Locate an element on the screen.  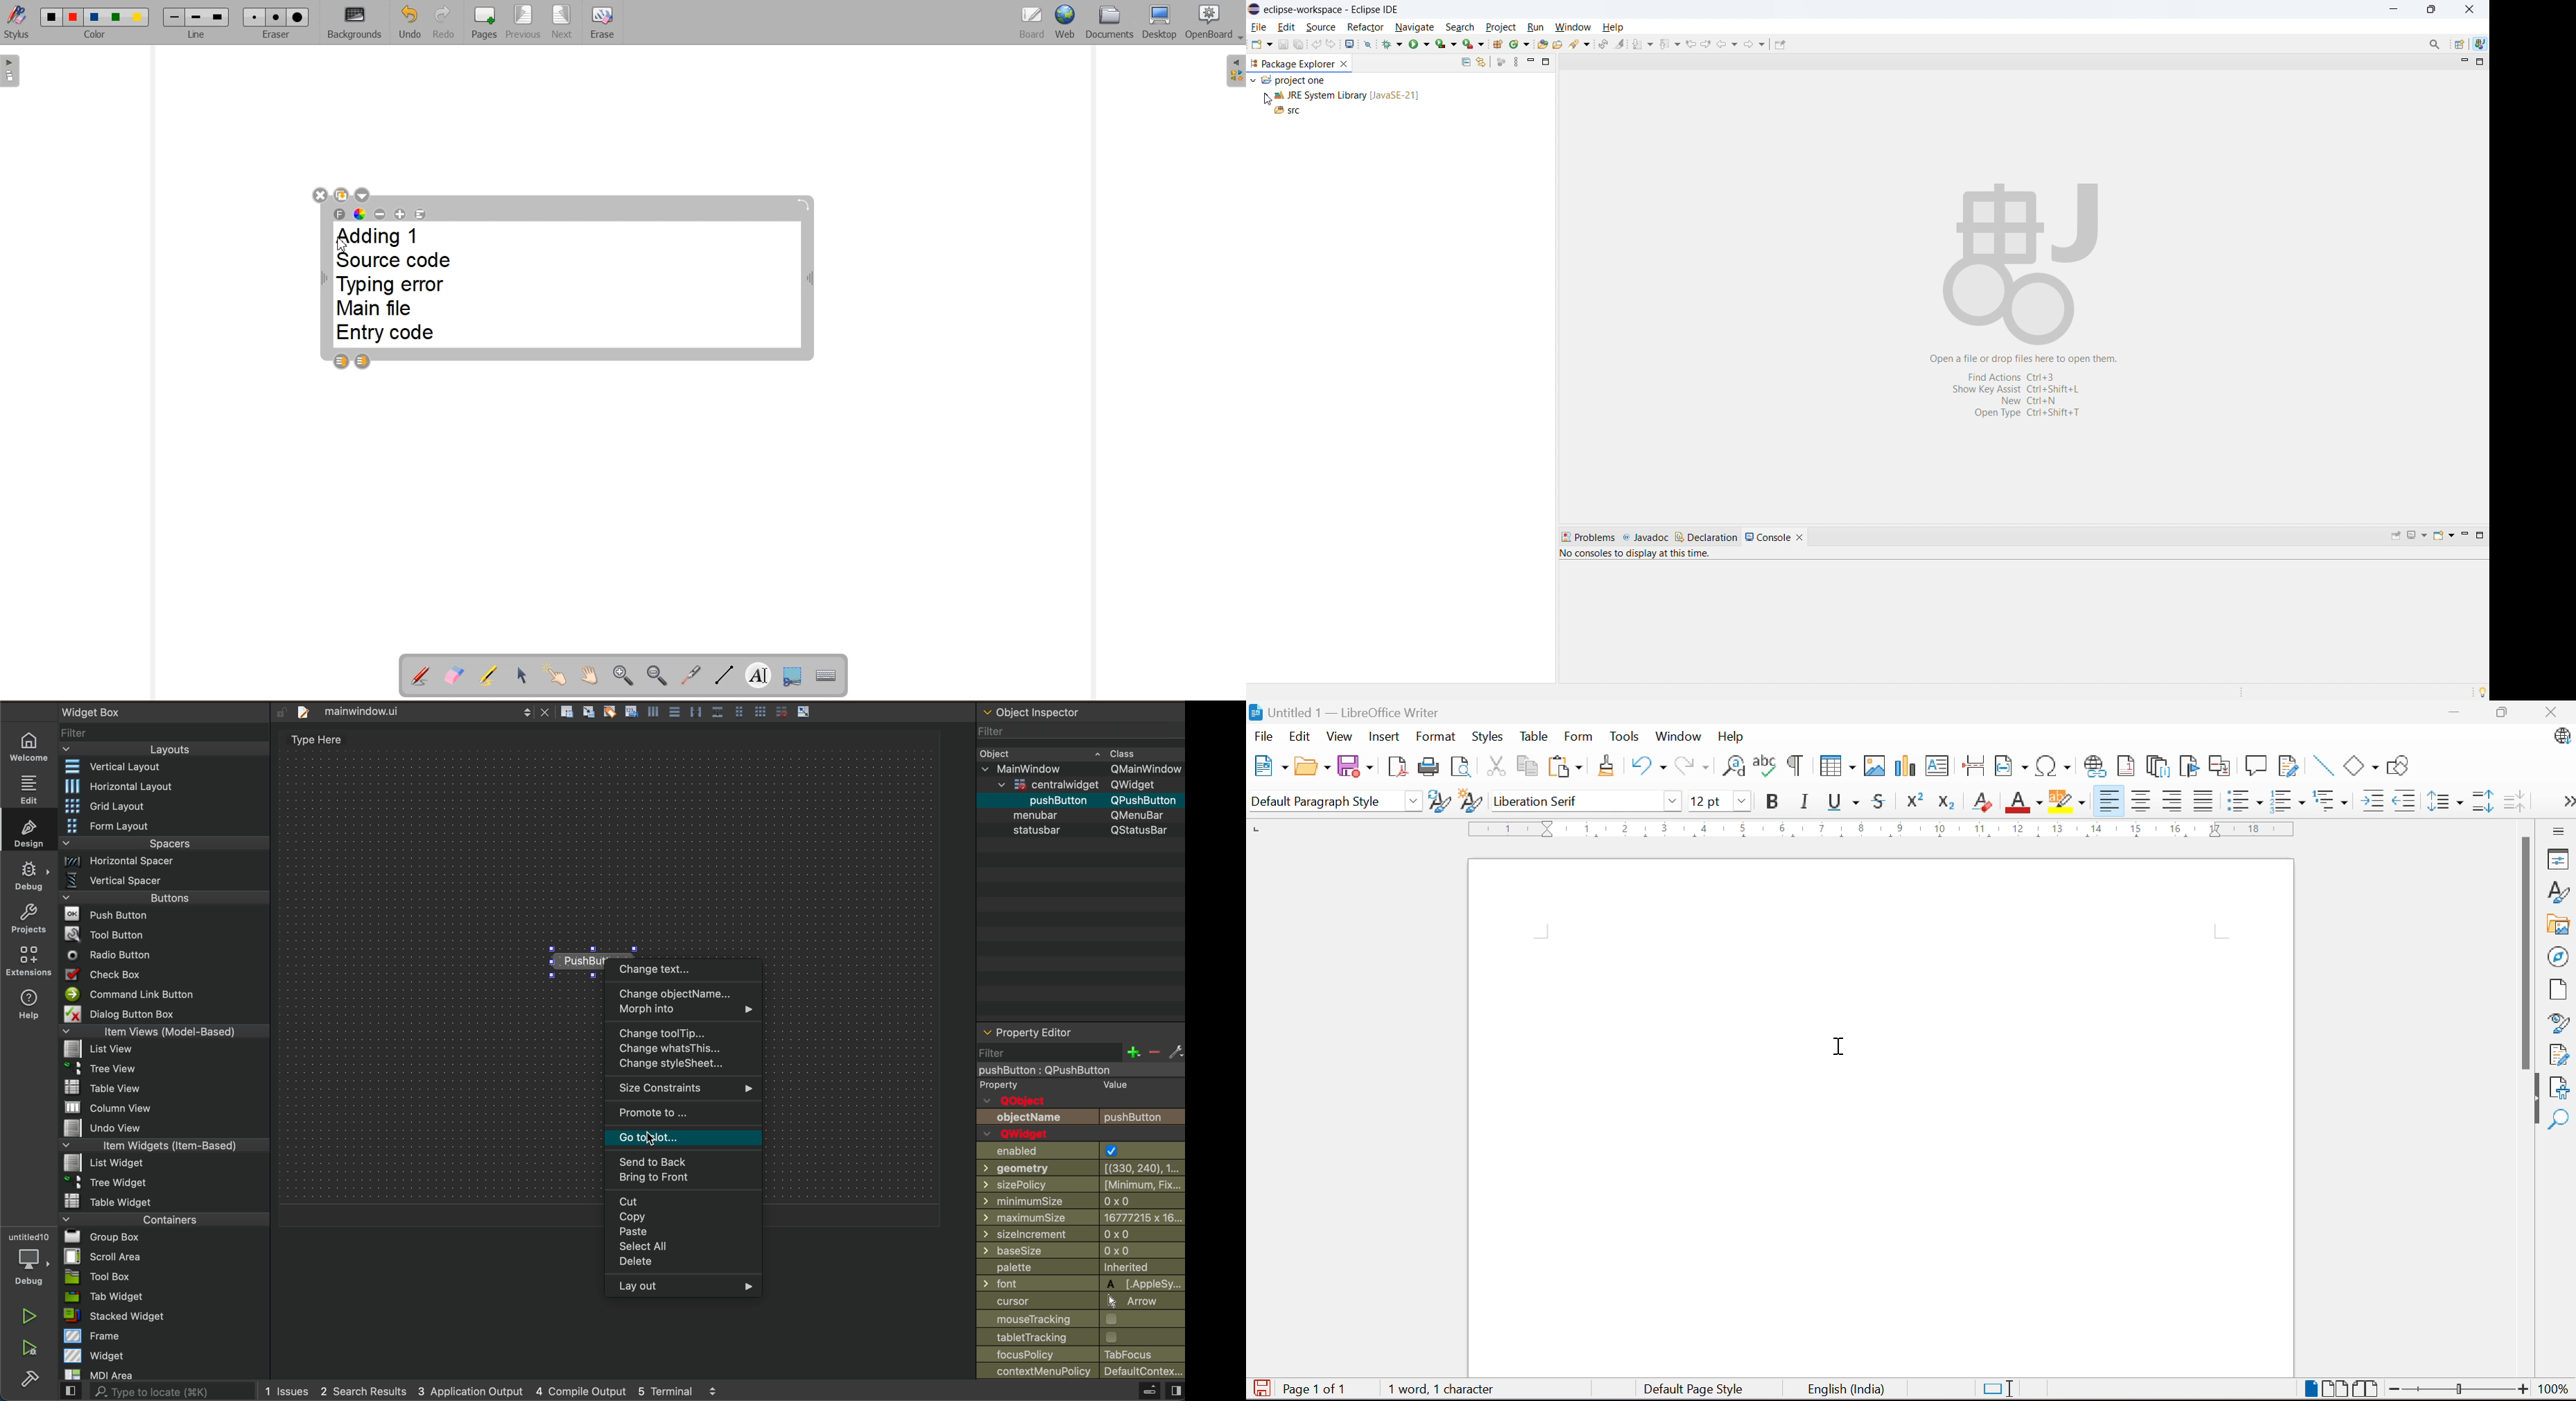
Insert Endnote is located at coordinates (2156, 766).